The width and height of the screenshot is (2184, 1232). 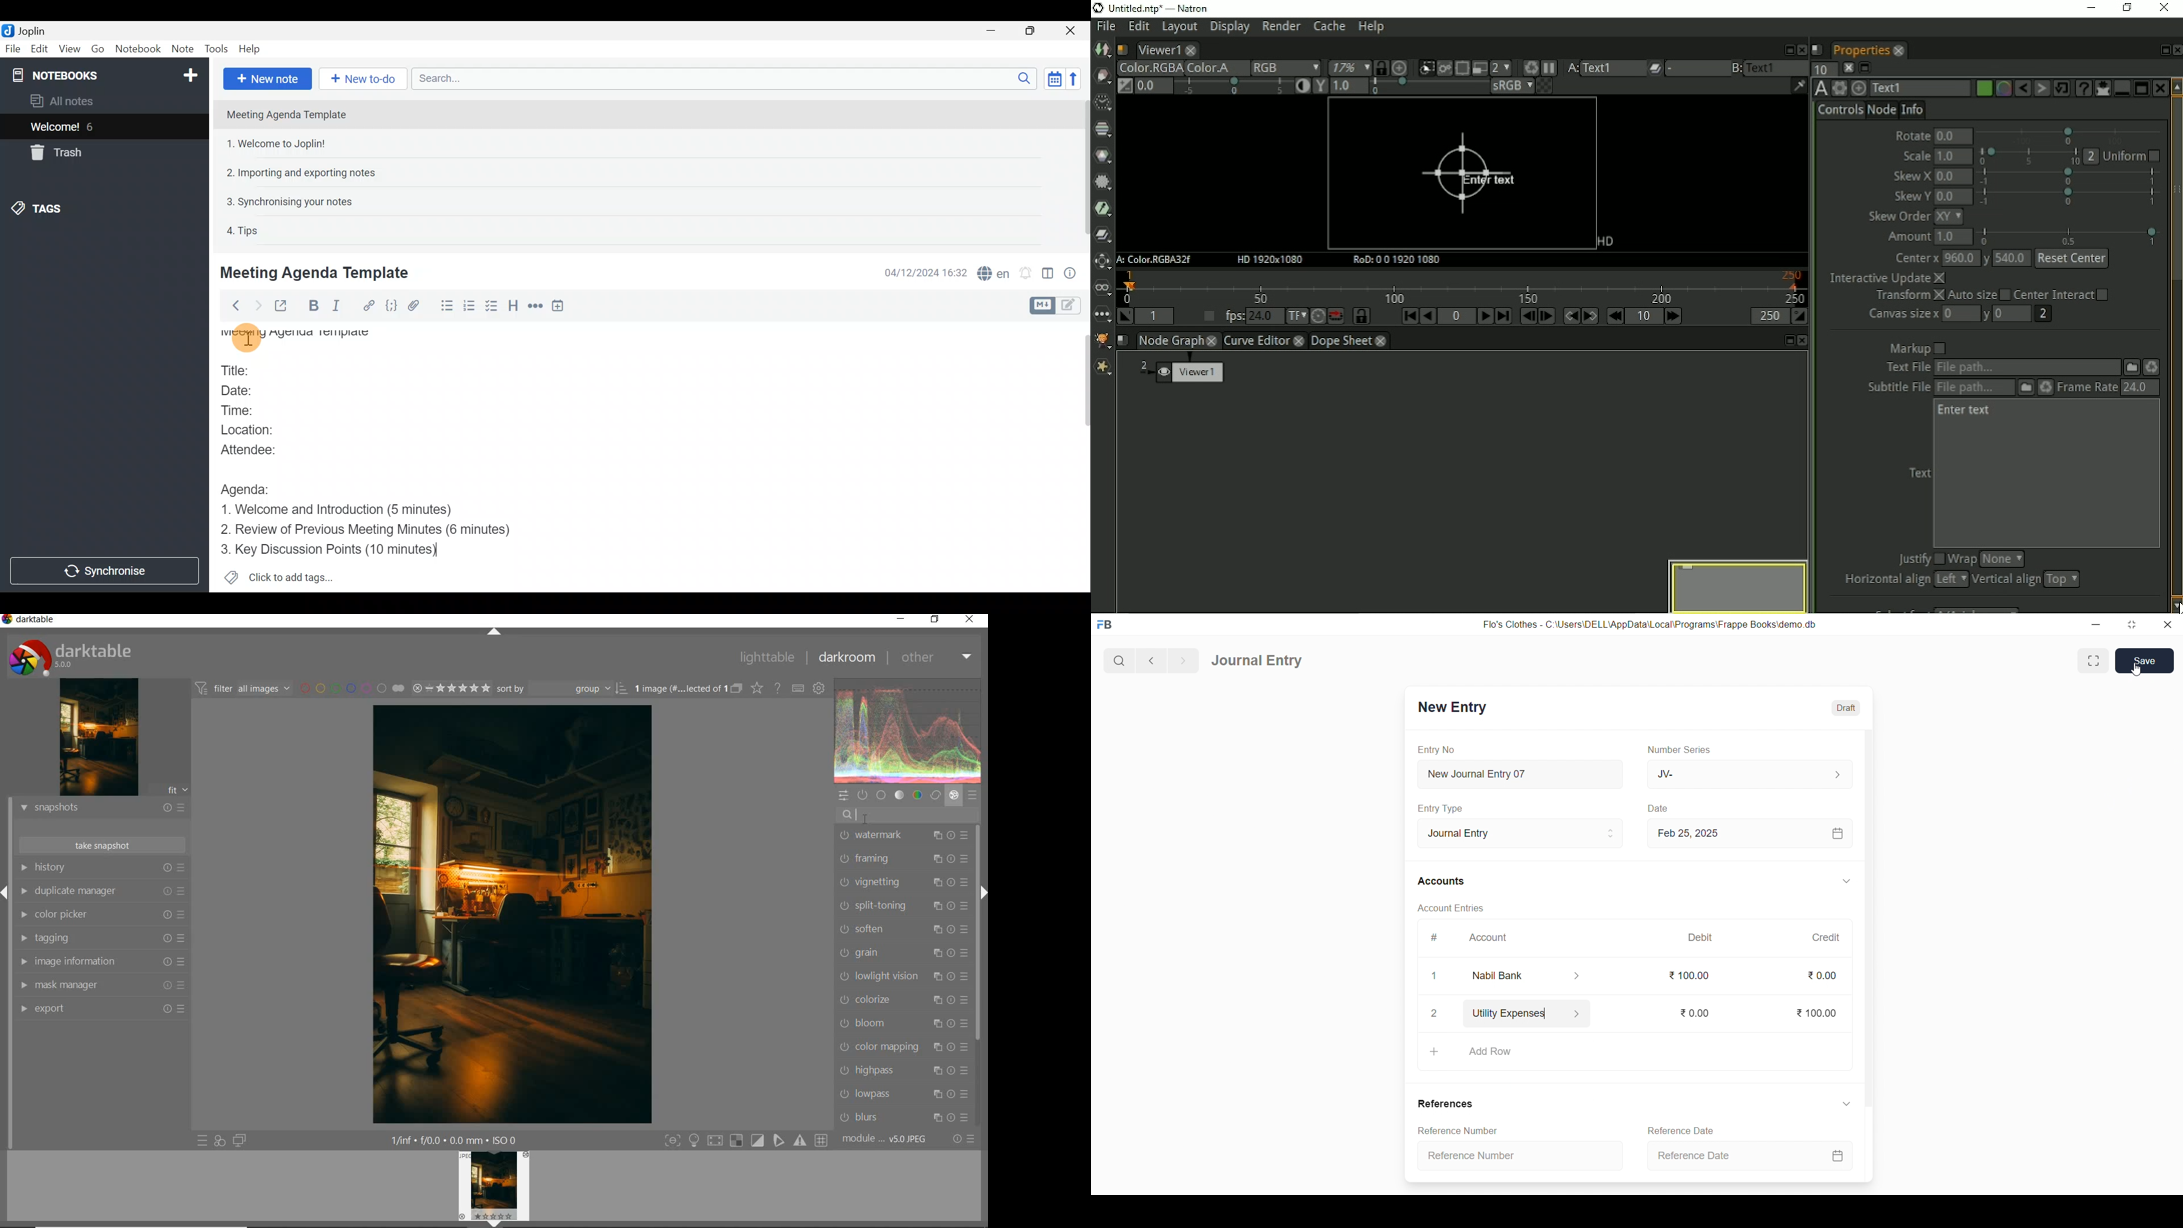 What do you see at coordinates (1748, 833) in the screenshot?
I see `Feb 25, 2025` at bounding box center [1748, 833].